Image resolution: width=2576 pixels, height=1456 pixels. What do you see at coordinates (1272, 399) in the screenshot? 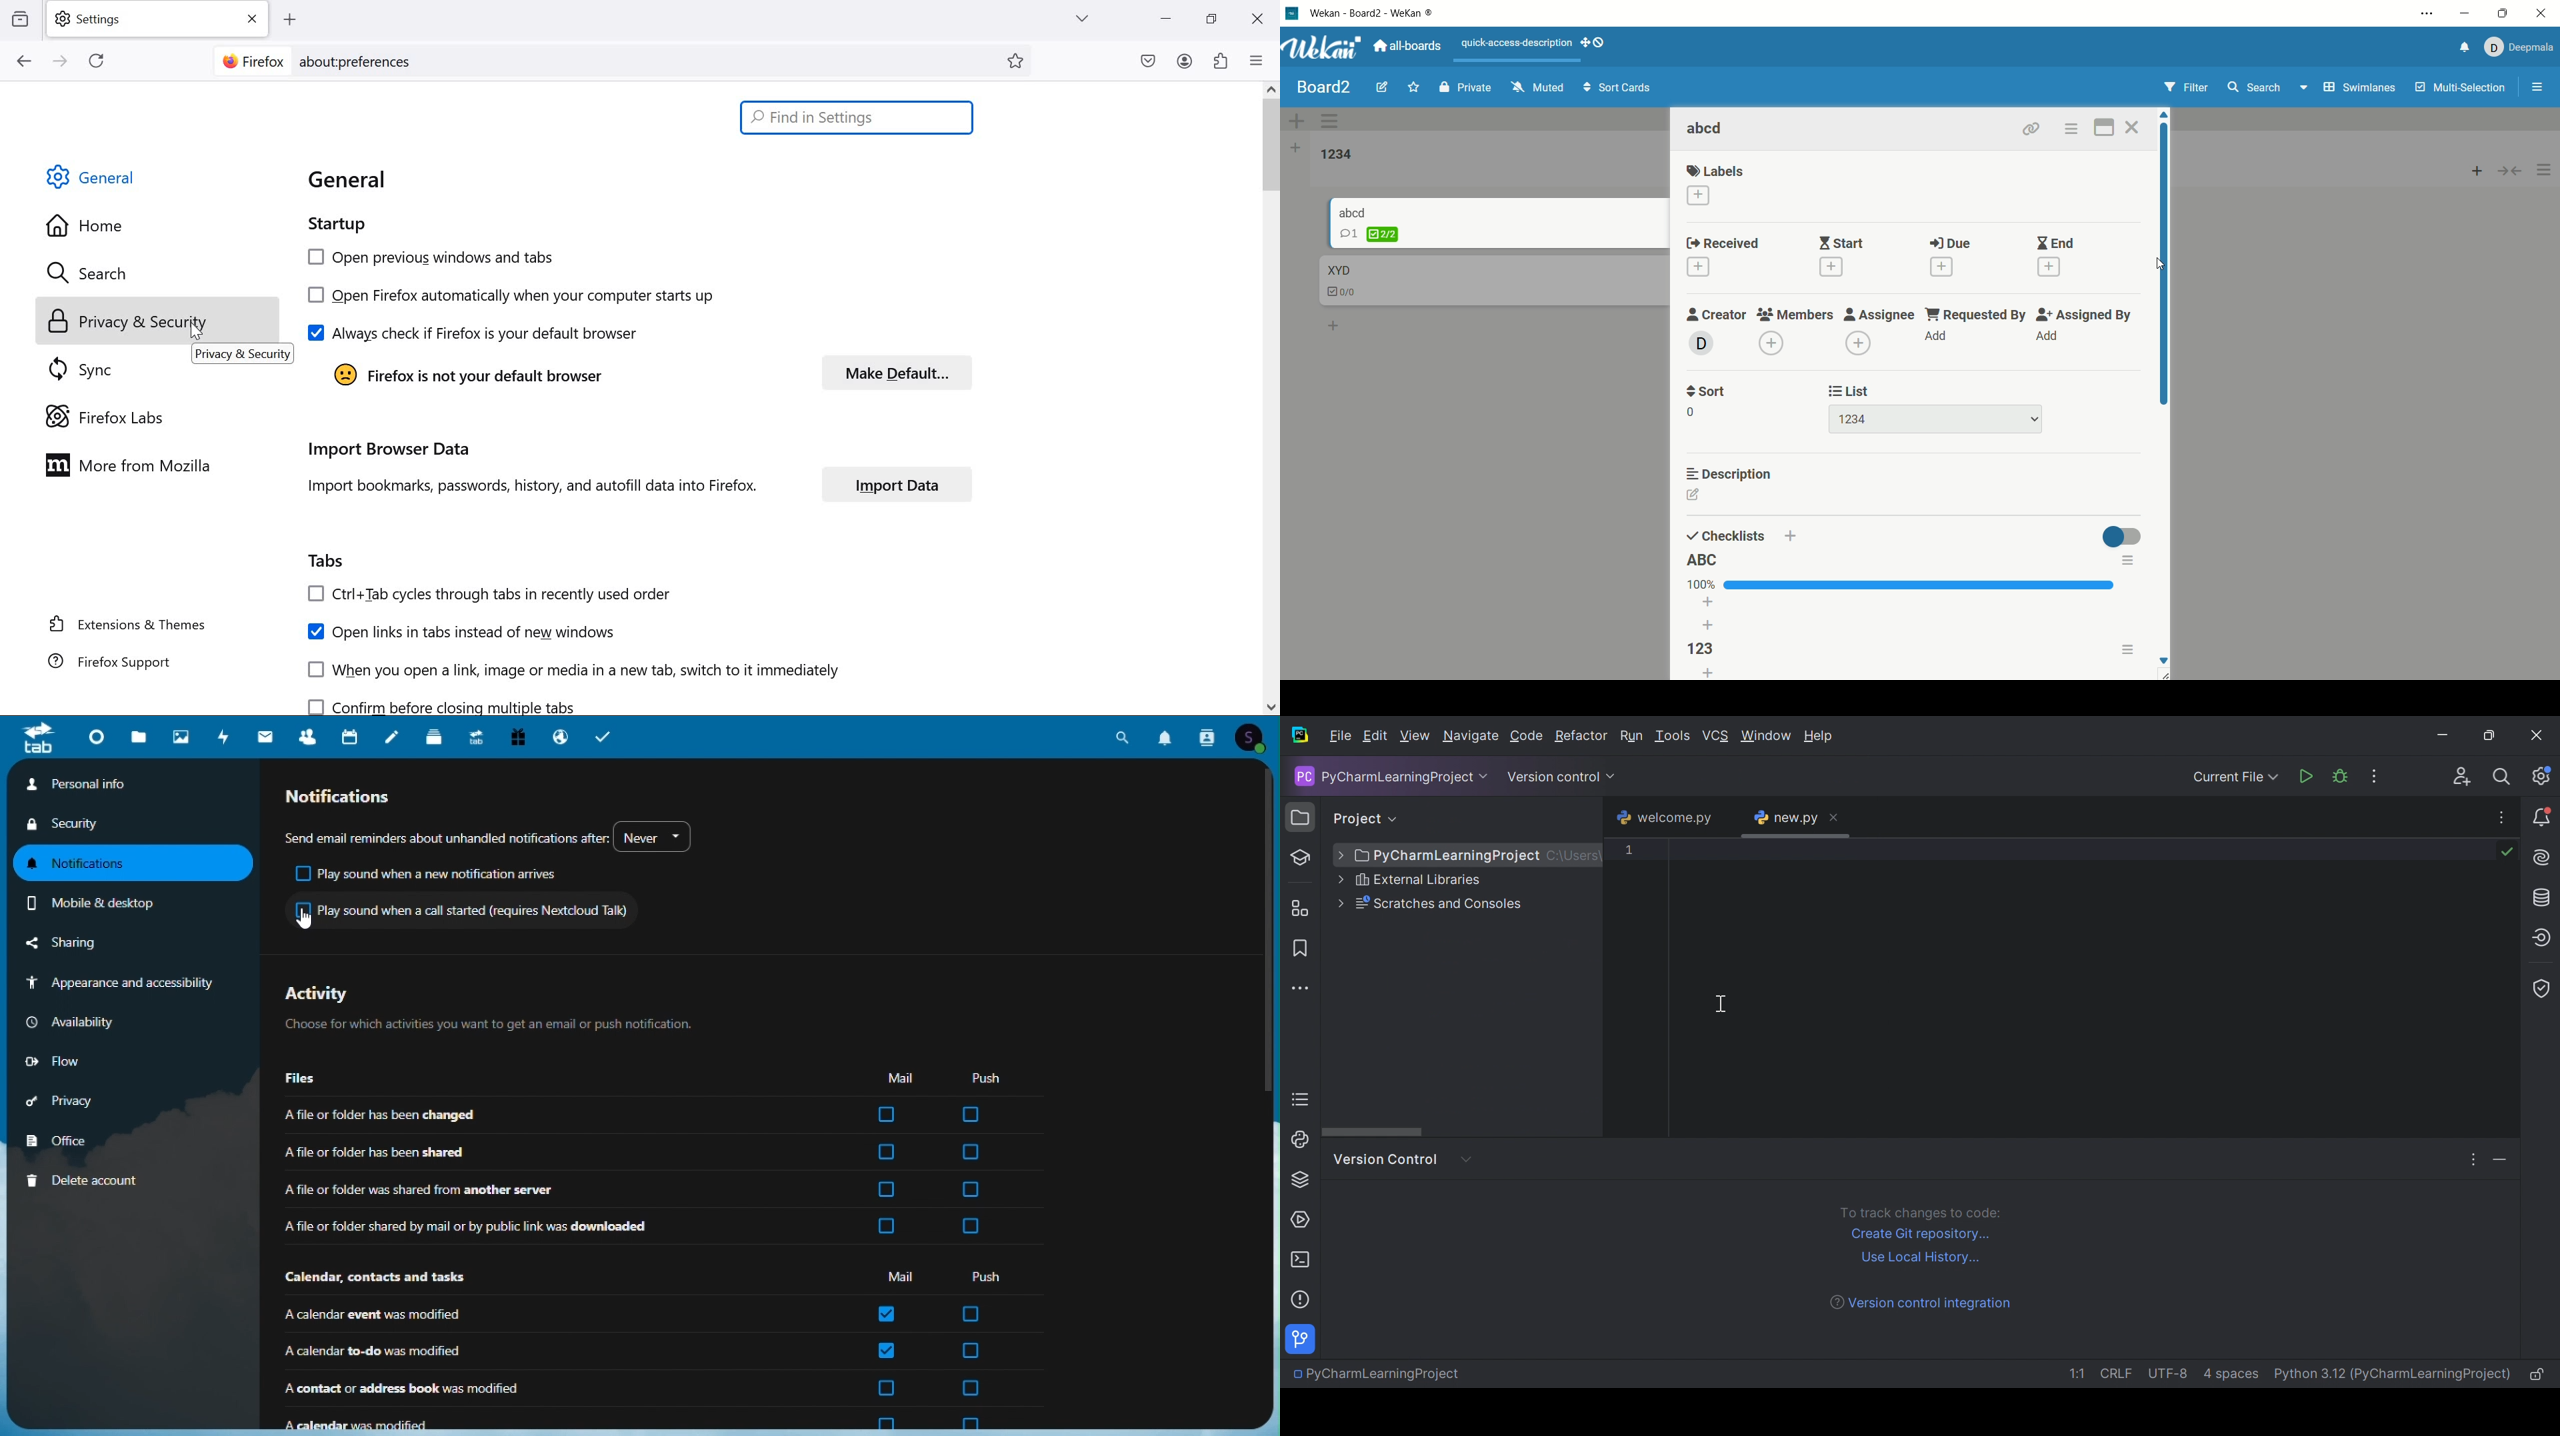
I see `scrollbar` at bounding box center [1272, 399].